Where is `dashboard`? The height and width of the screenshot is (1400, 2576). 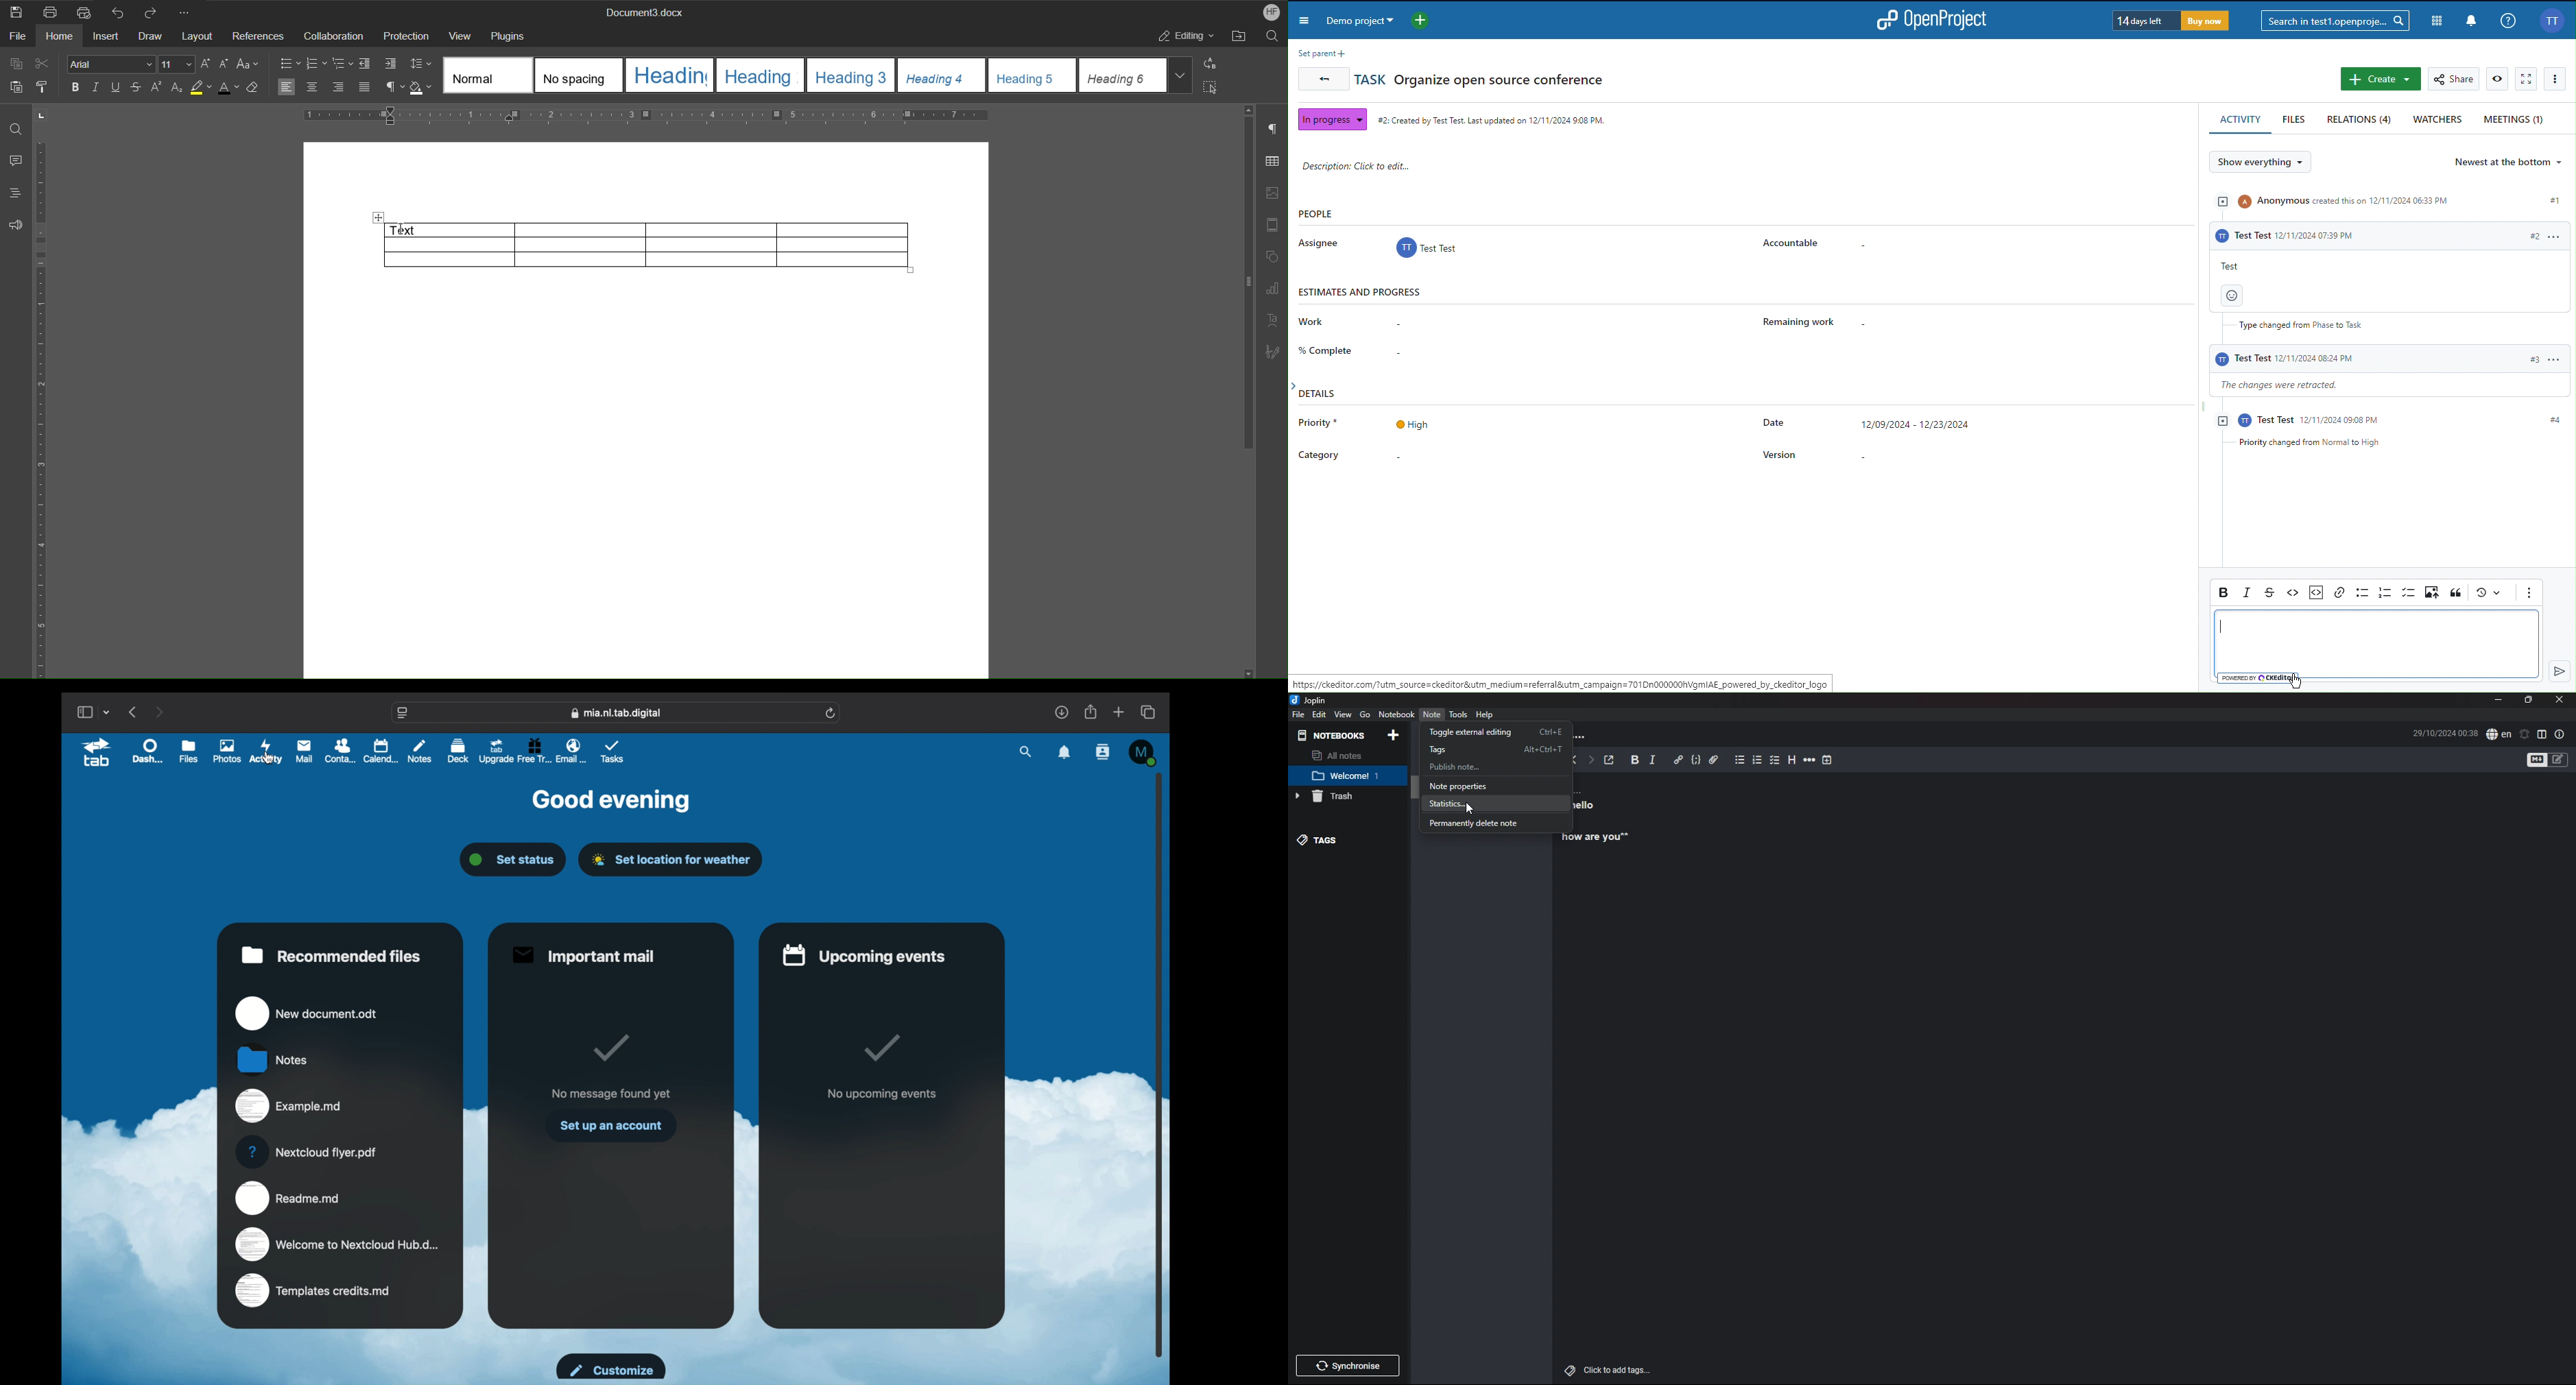
dashboard is located at coordinates (149, 751).